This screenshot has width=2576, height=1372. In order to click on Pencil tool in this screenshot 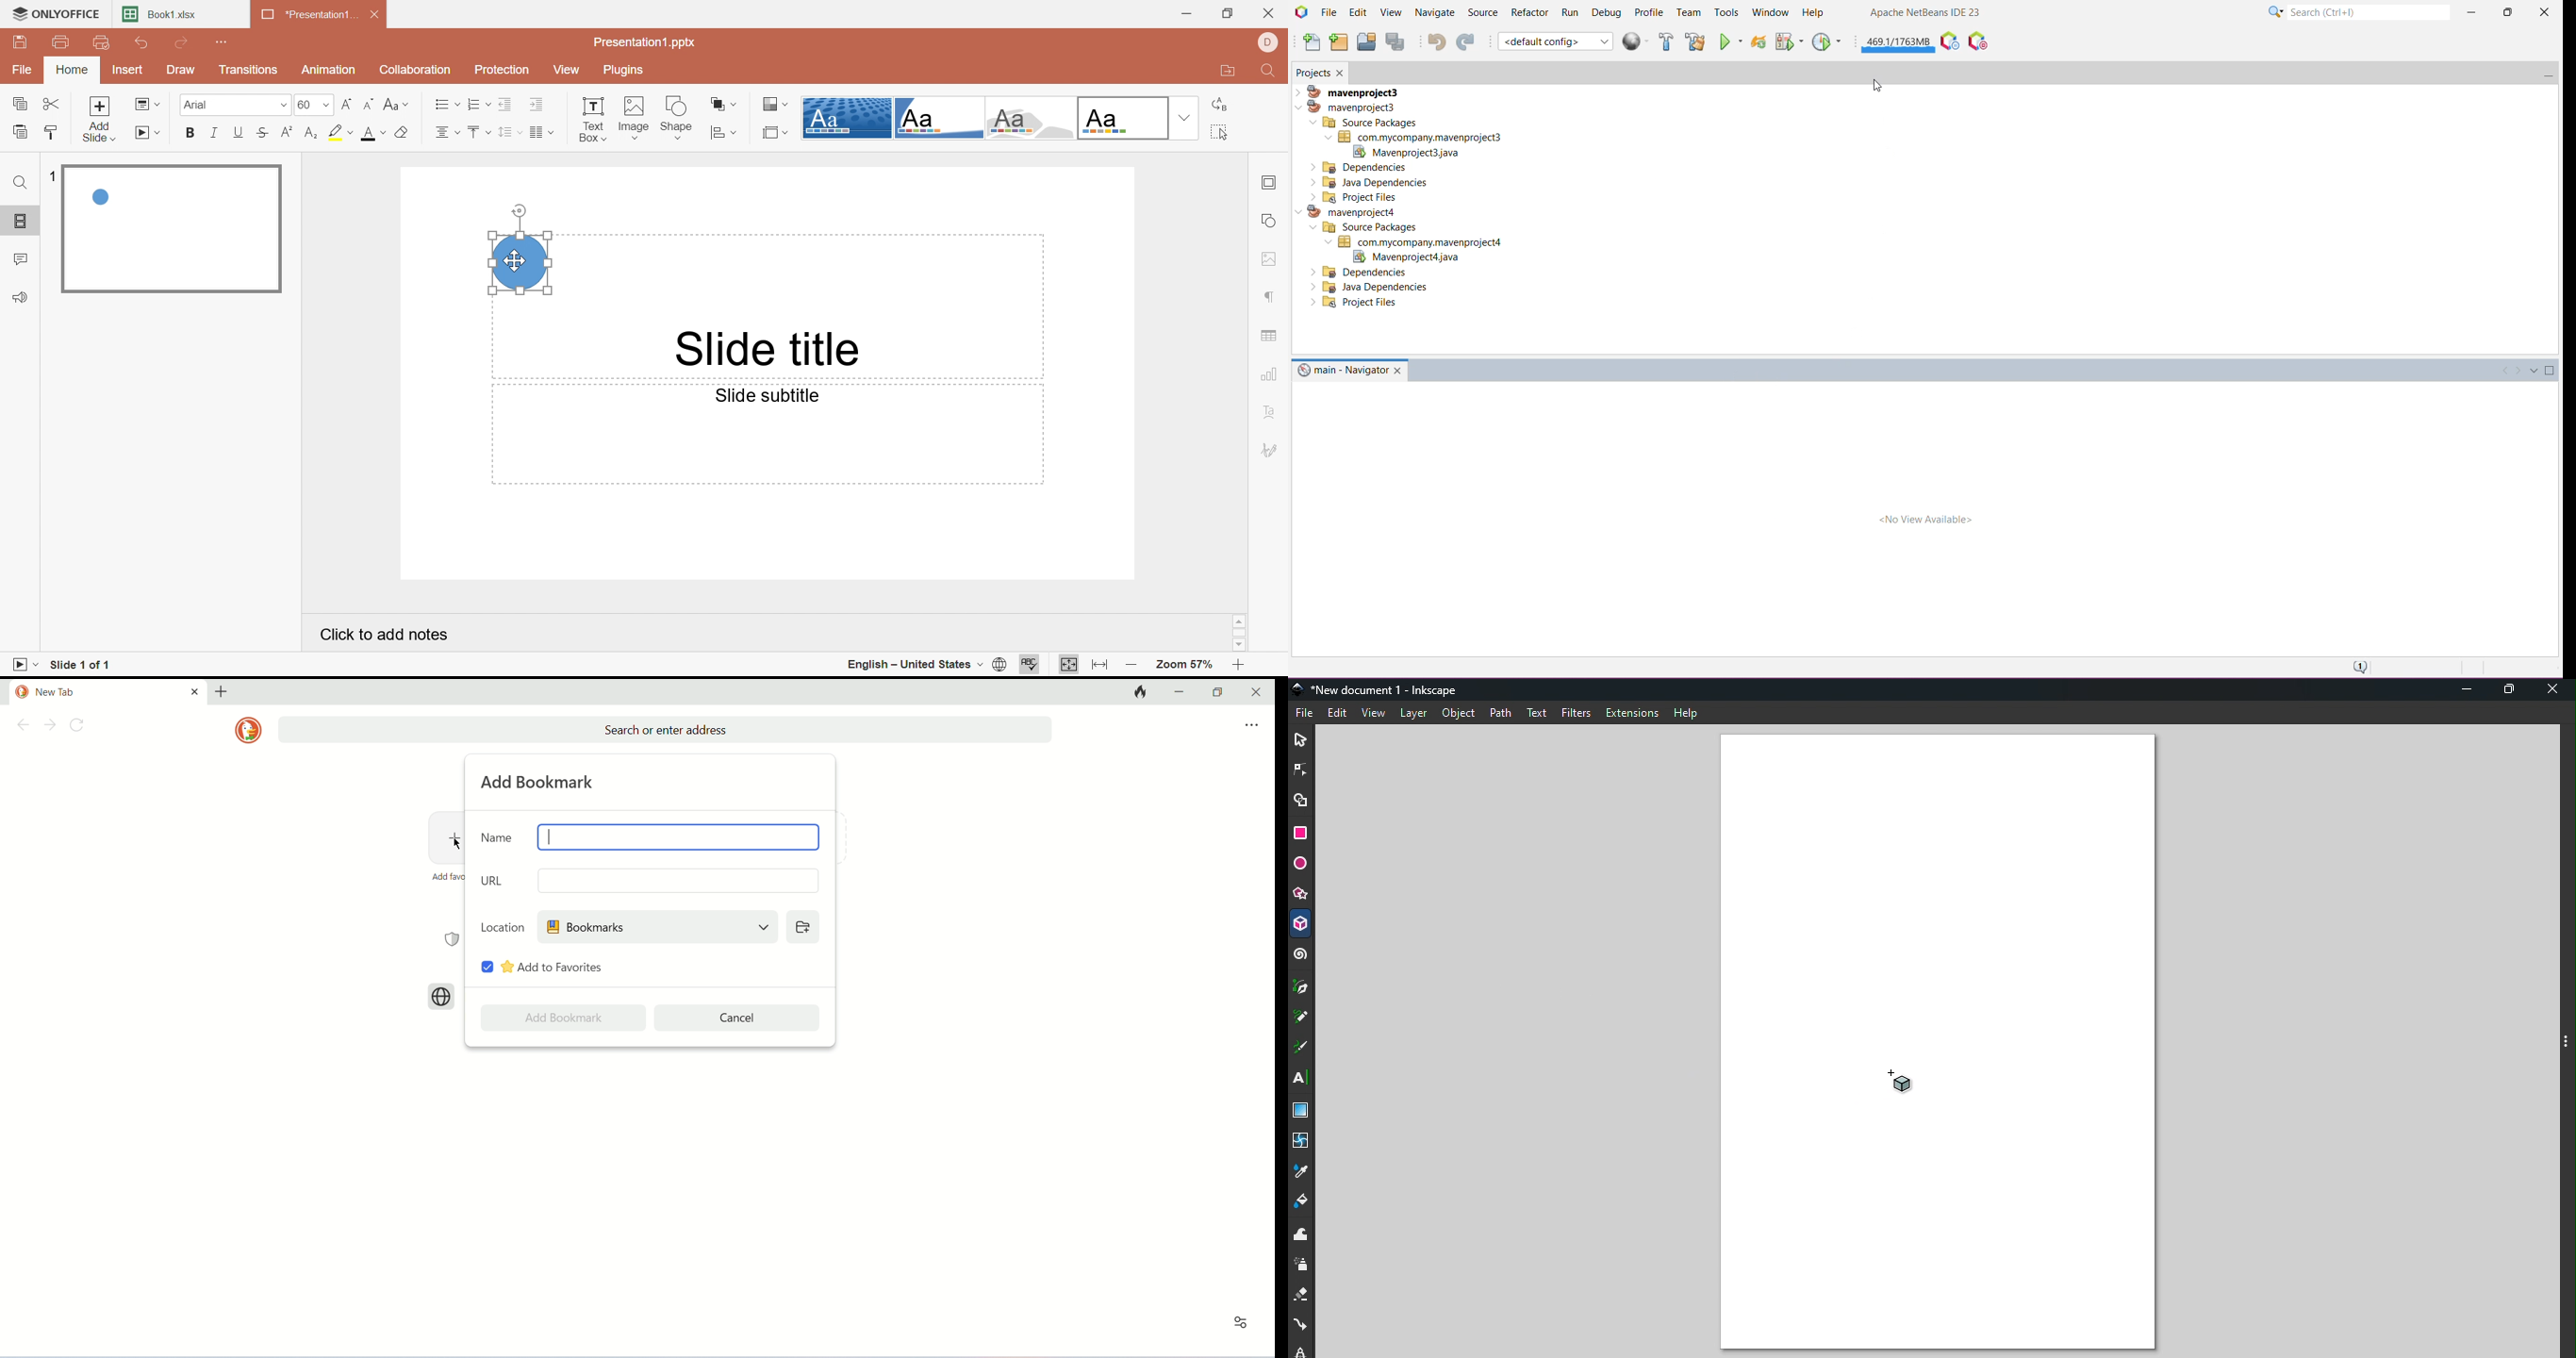, I will do `click(1303, 1017)`.